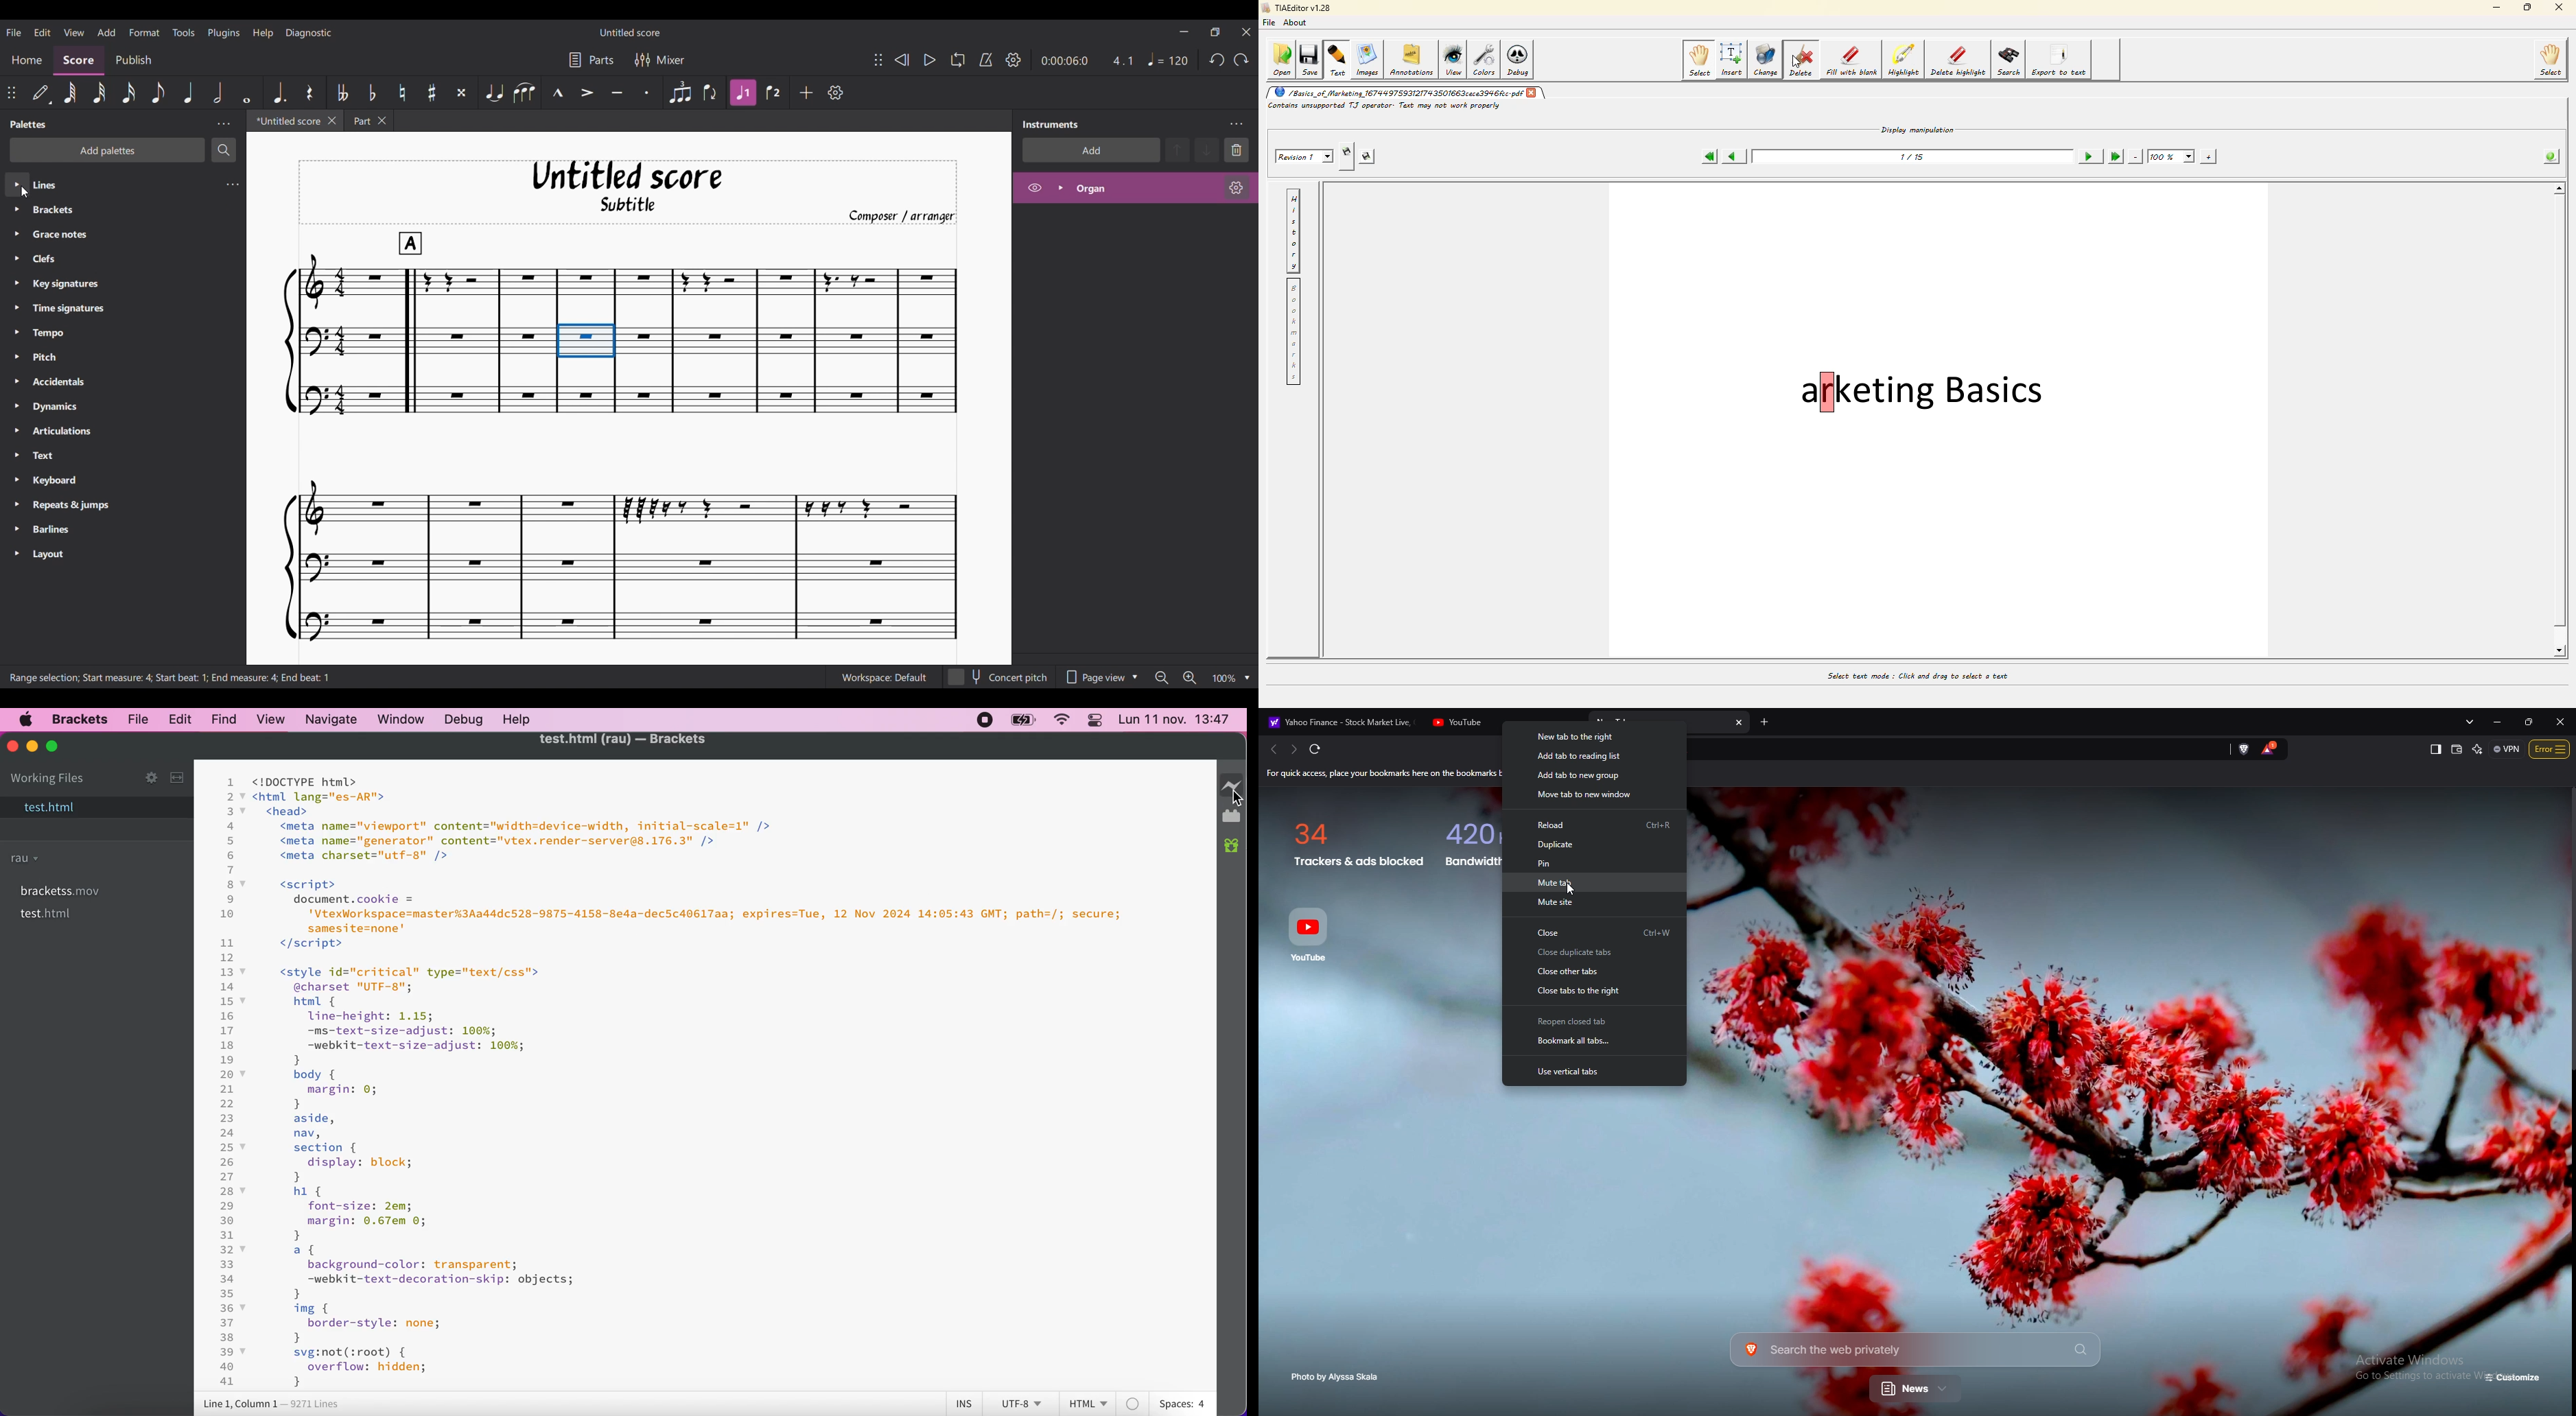 This screenshot has width=2576, height=1428. I want to click on recording stopped, so click(983, 721).